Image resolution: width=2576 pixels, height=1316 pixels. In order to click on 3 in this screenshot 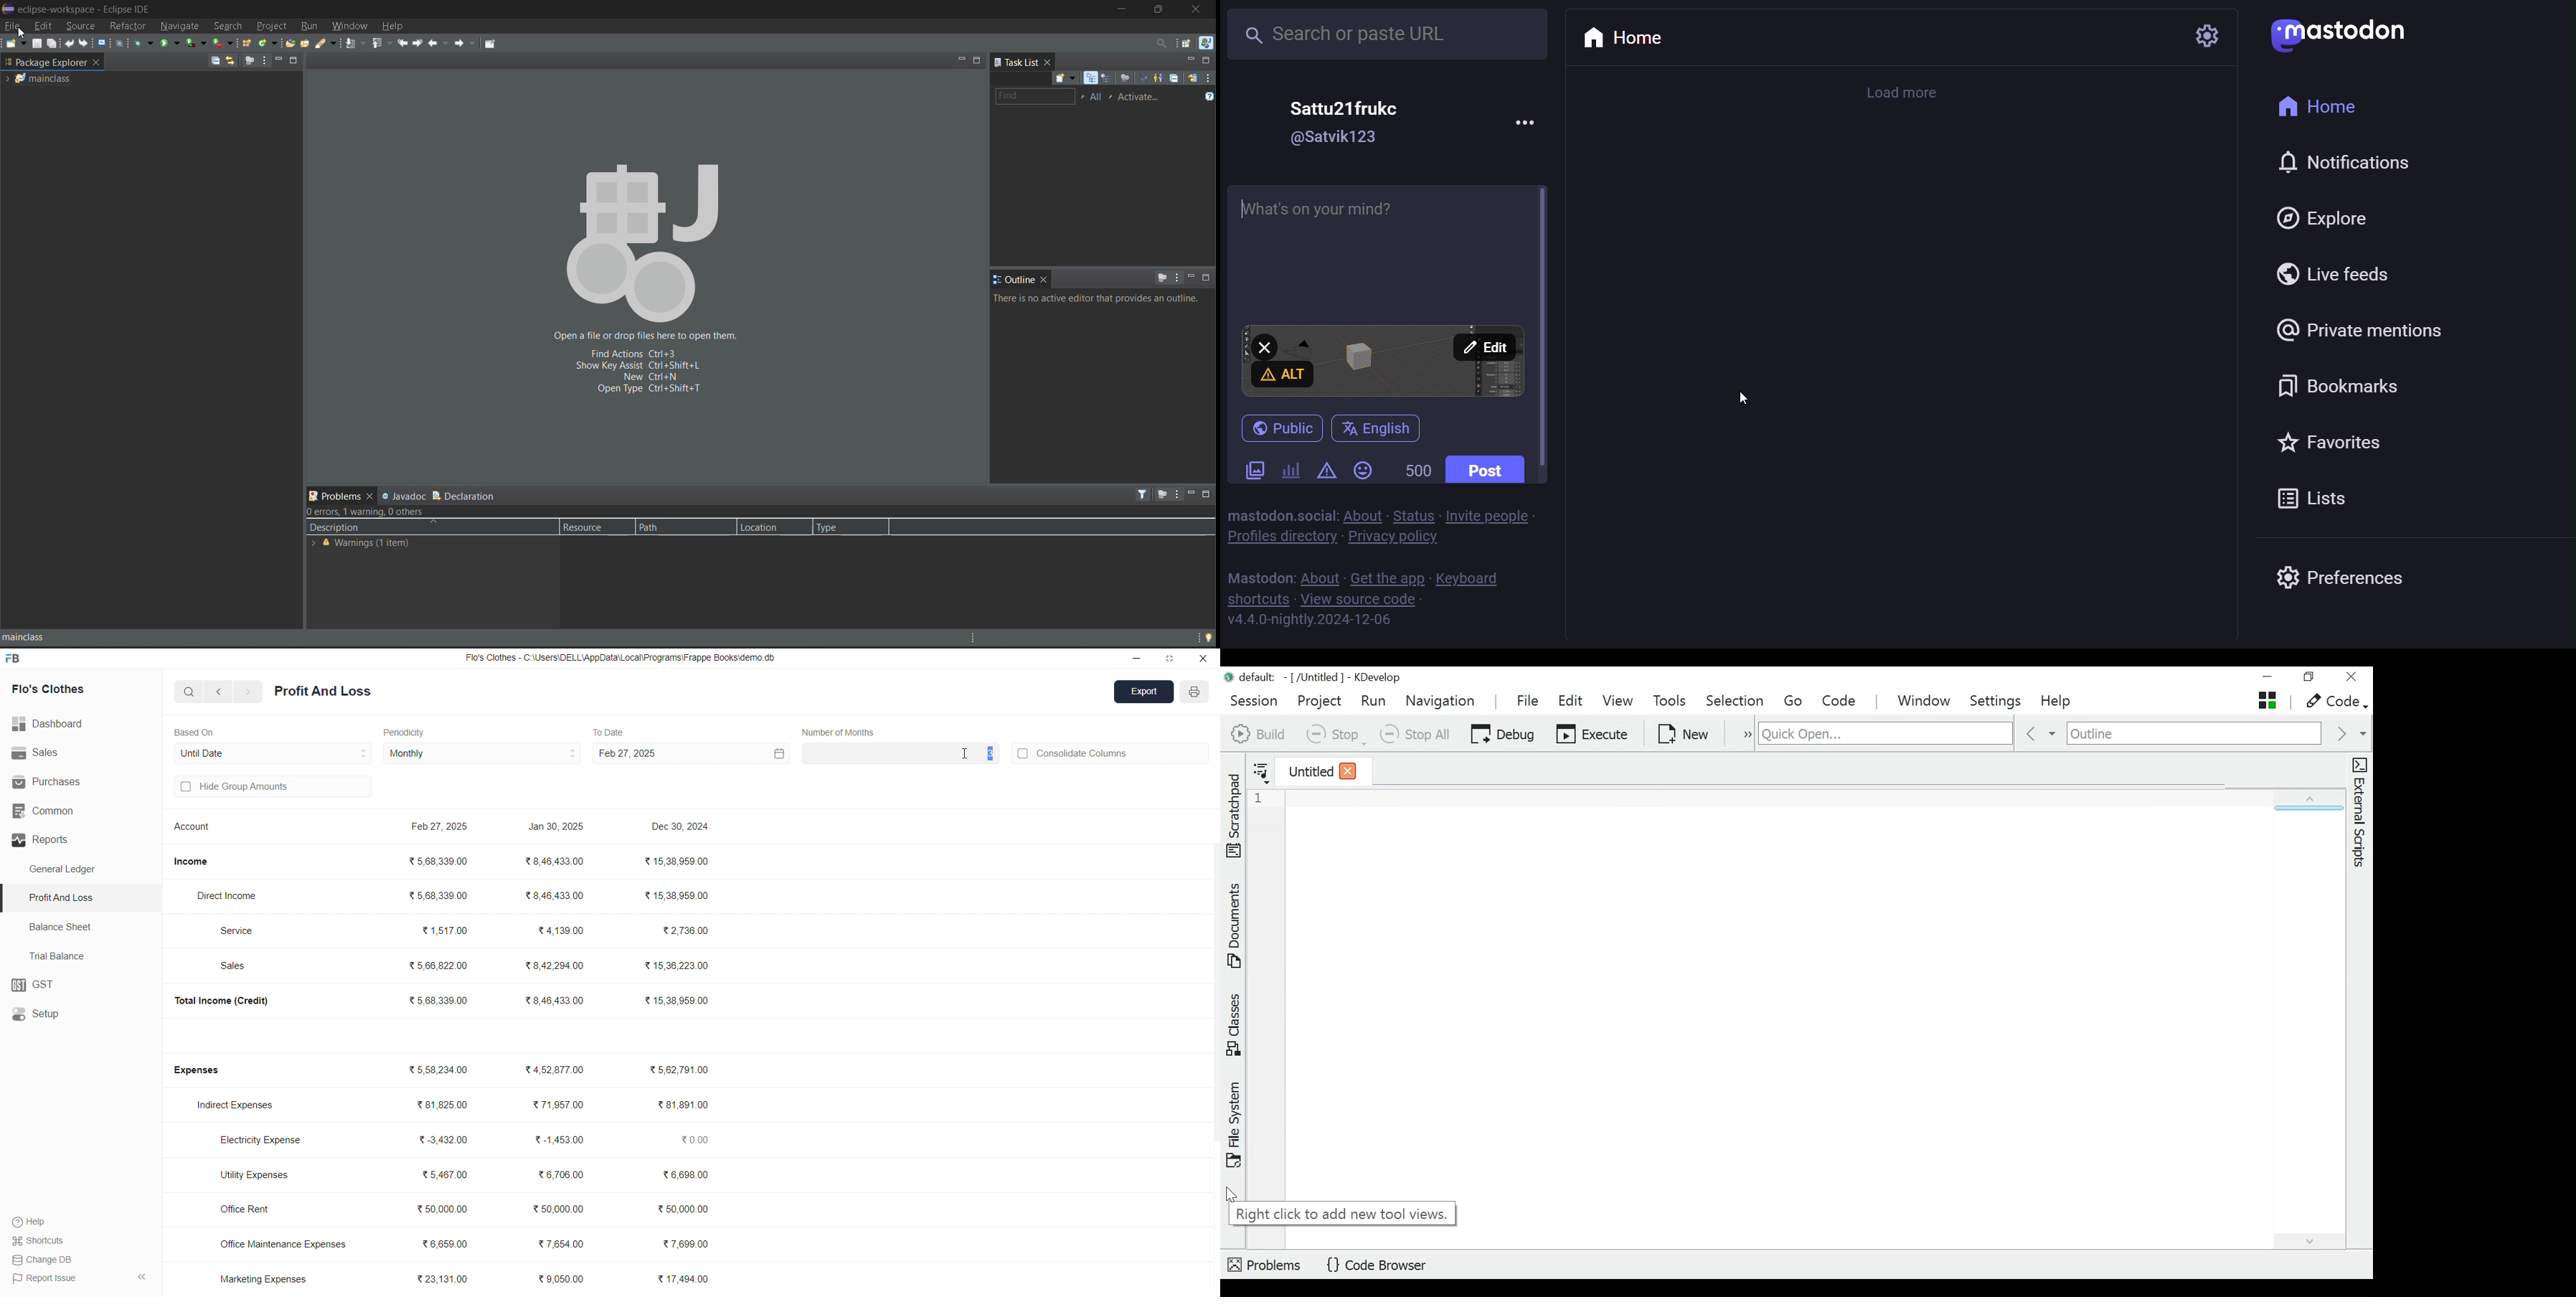, I will do `click(900, 753)`.